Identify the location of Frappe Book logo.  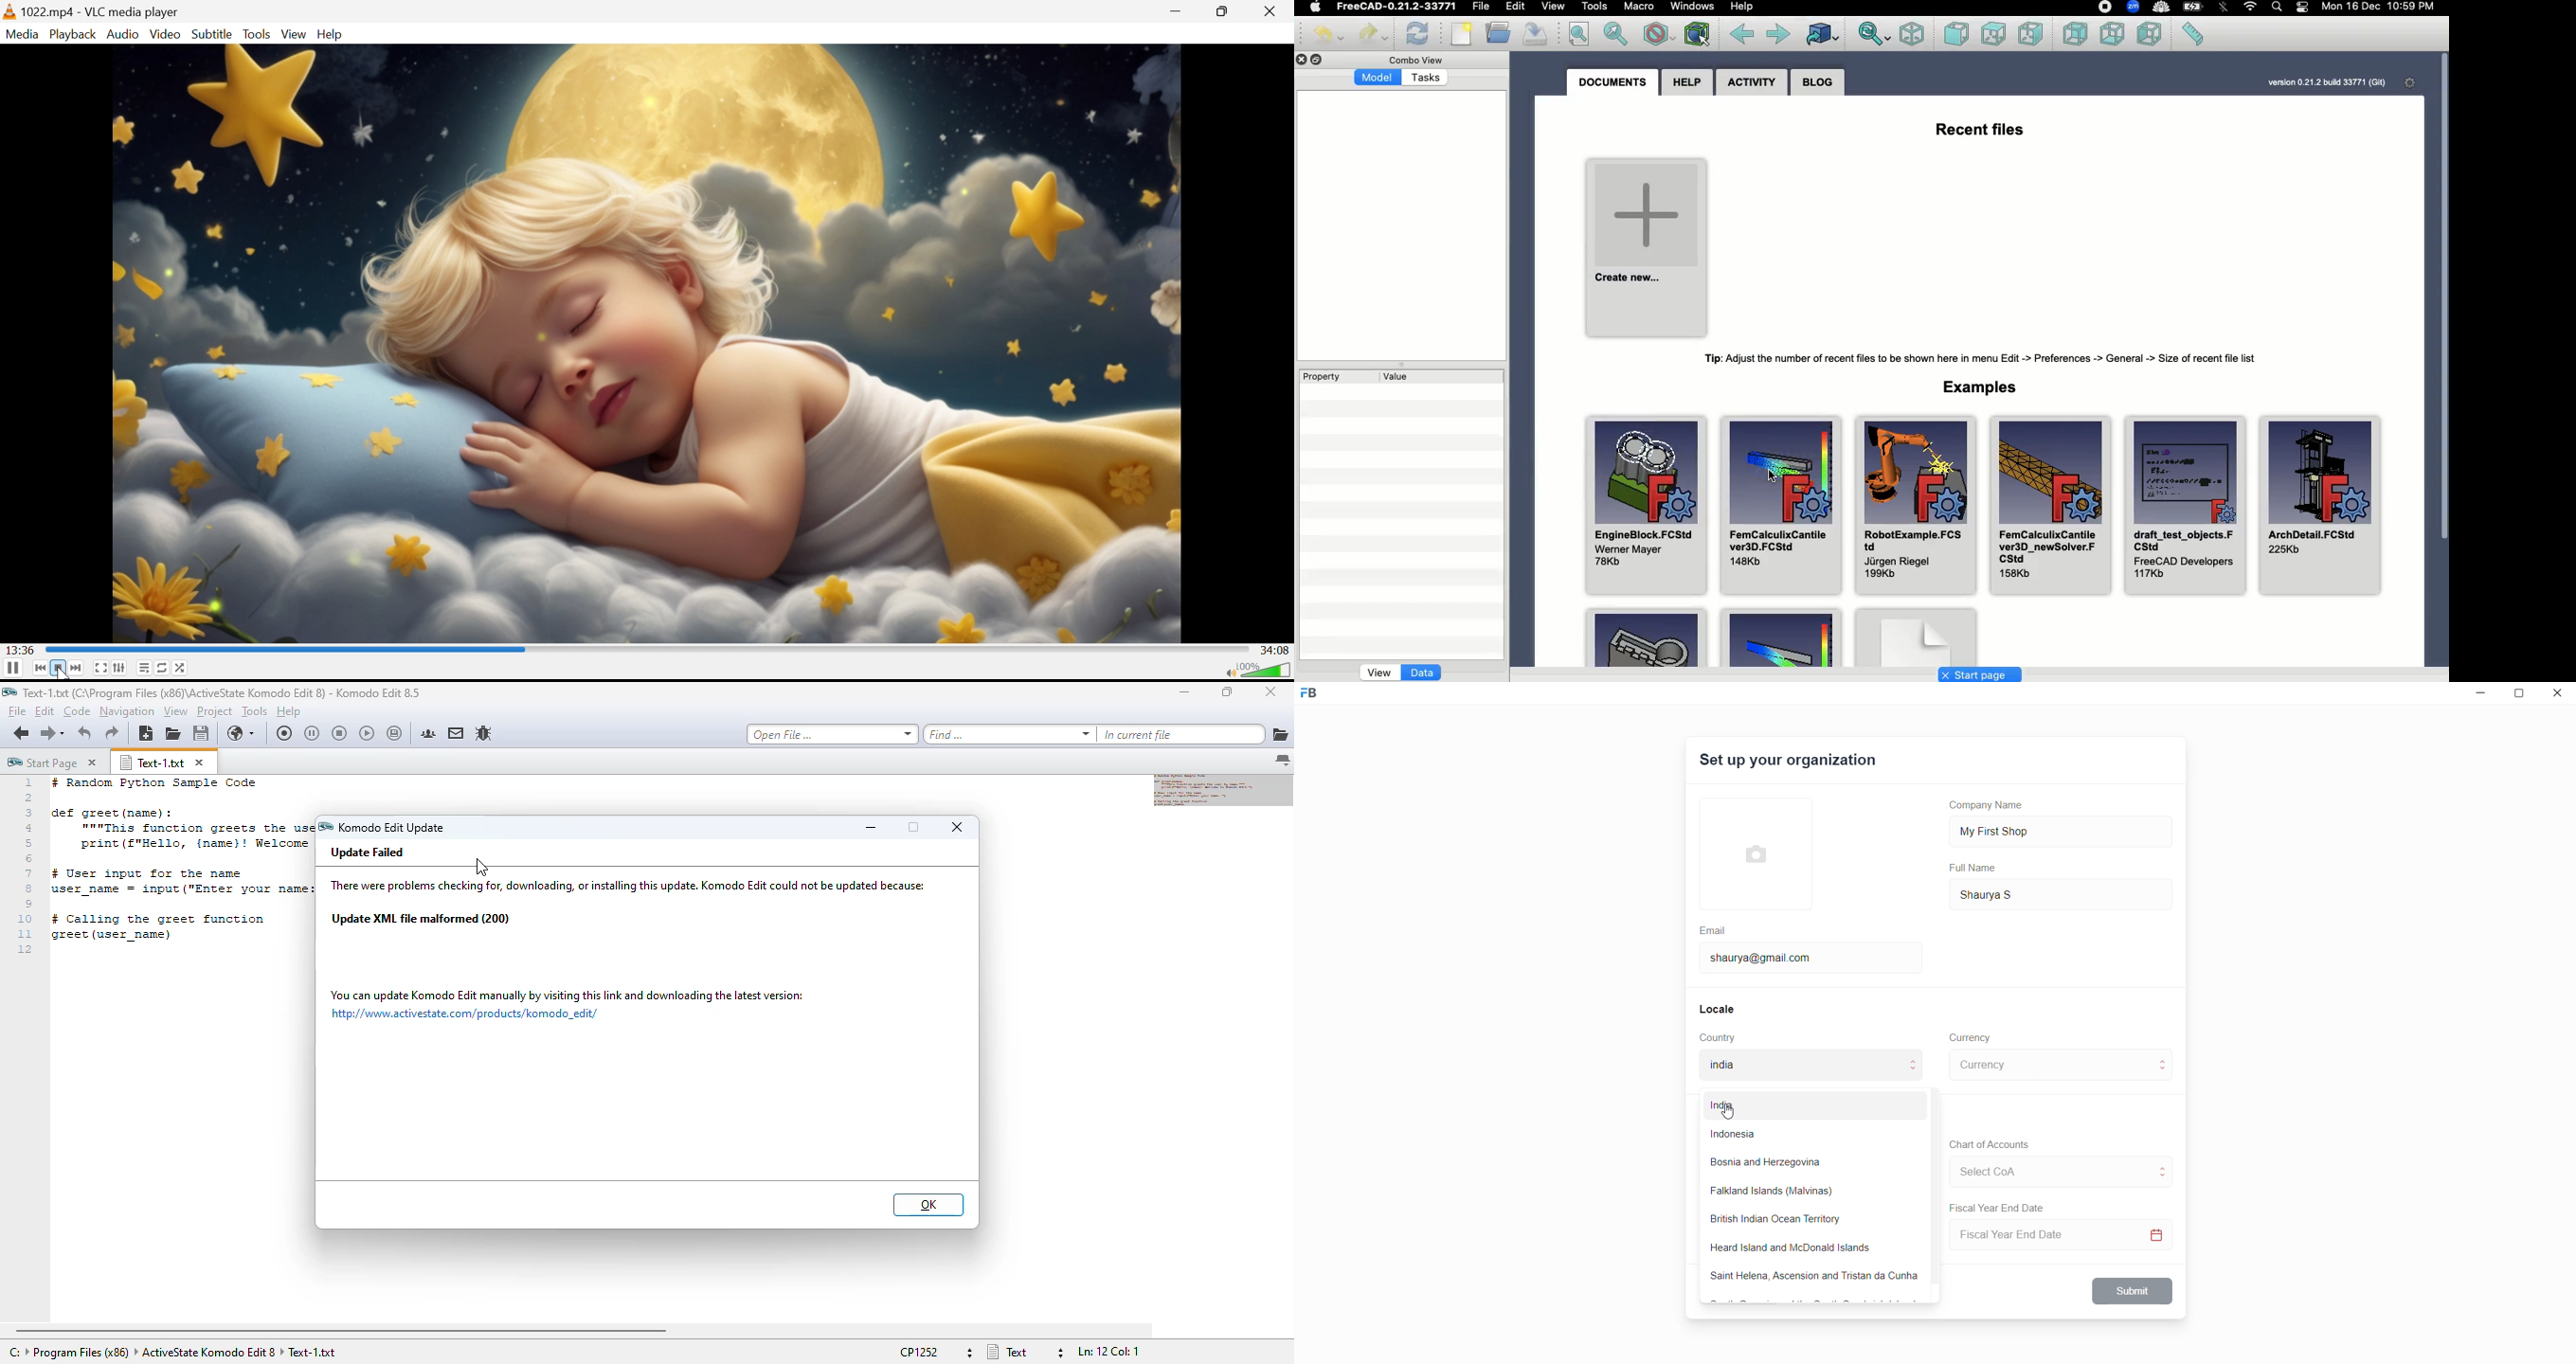
(1320, 699).